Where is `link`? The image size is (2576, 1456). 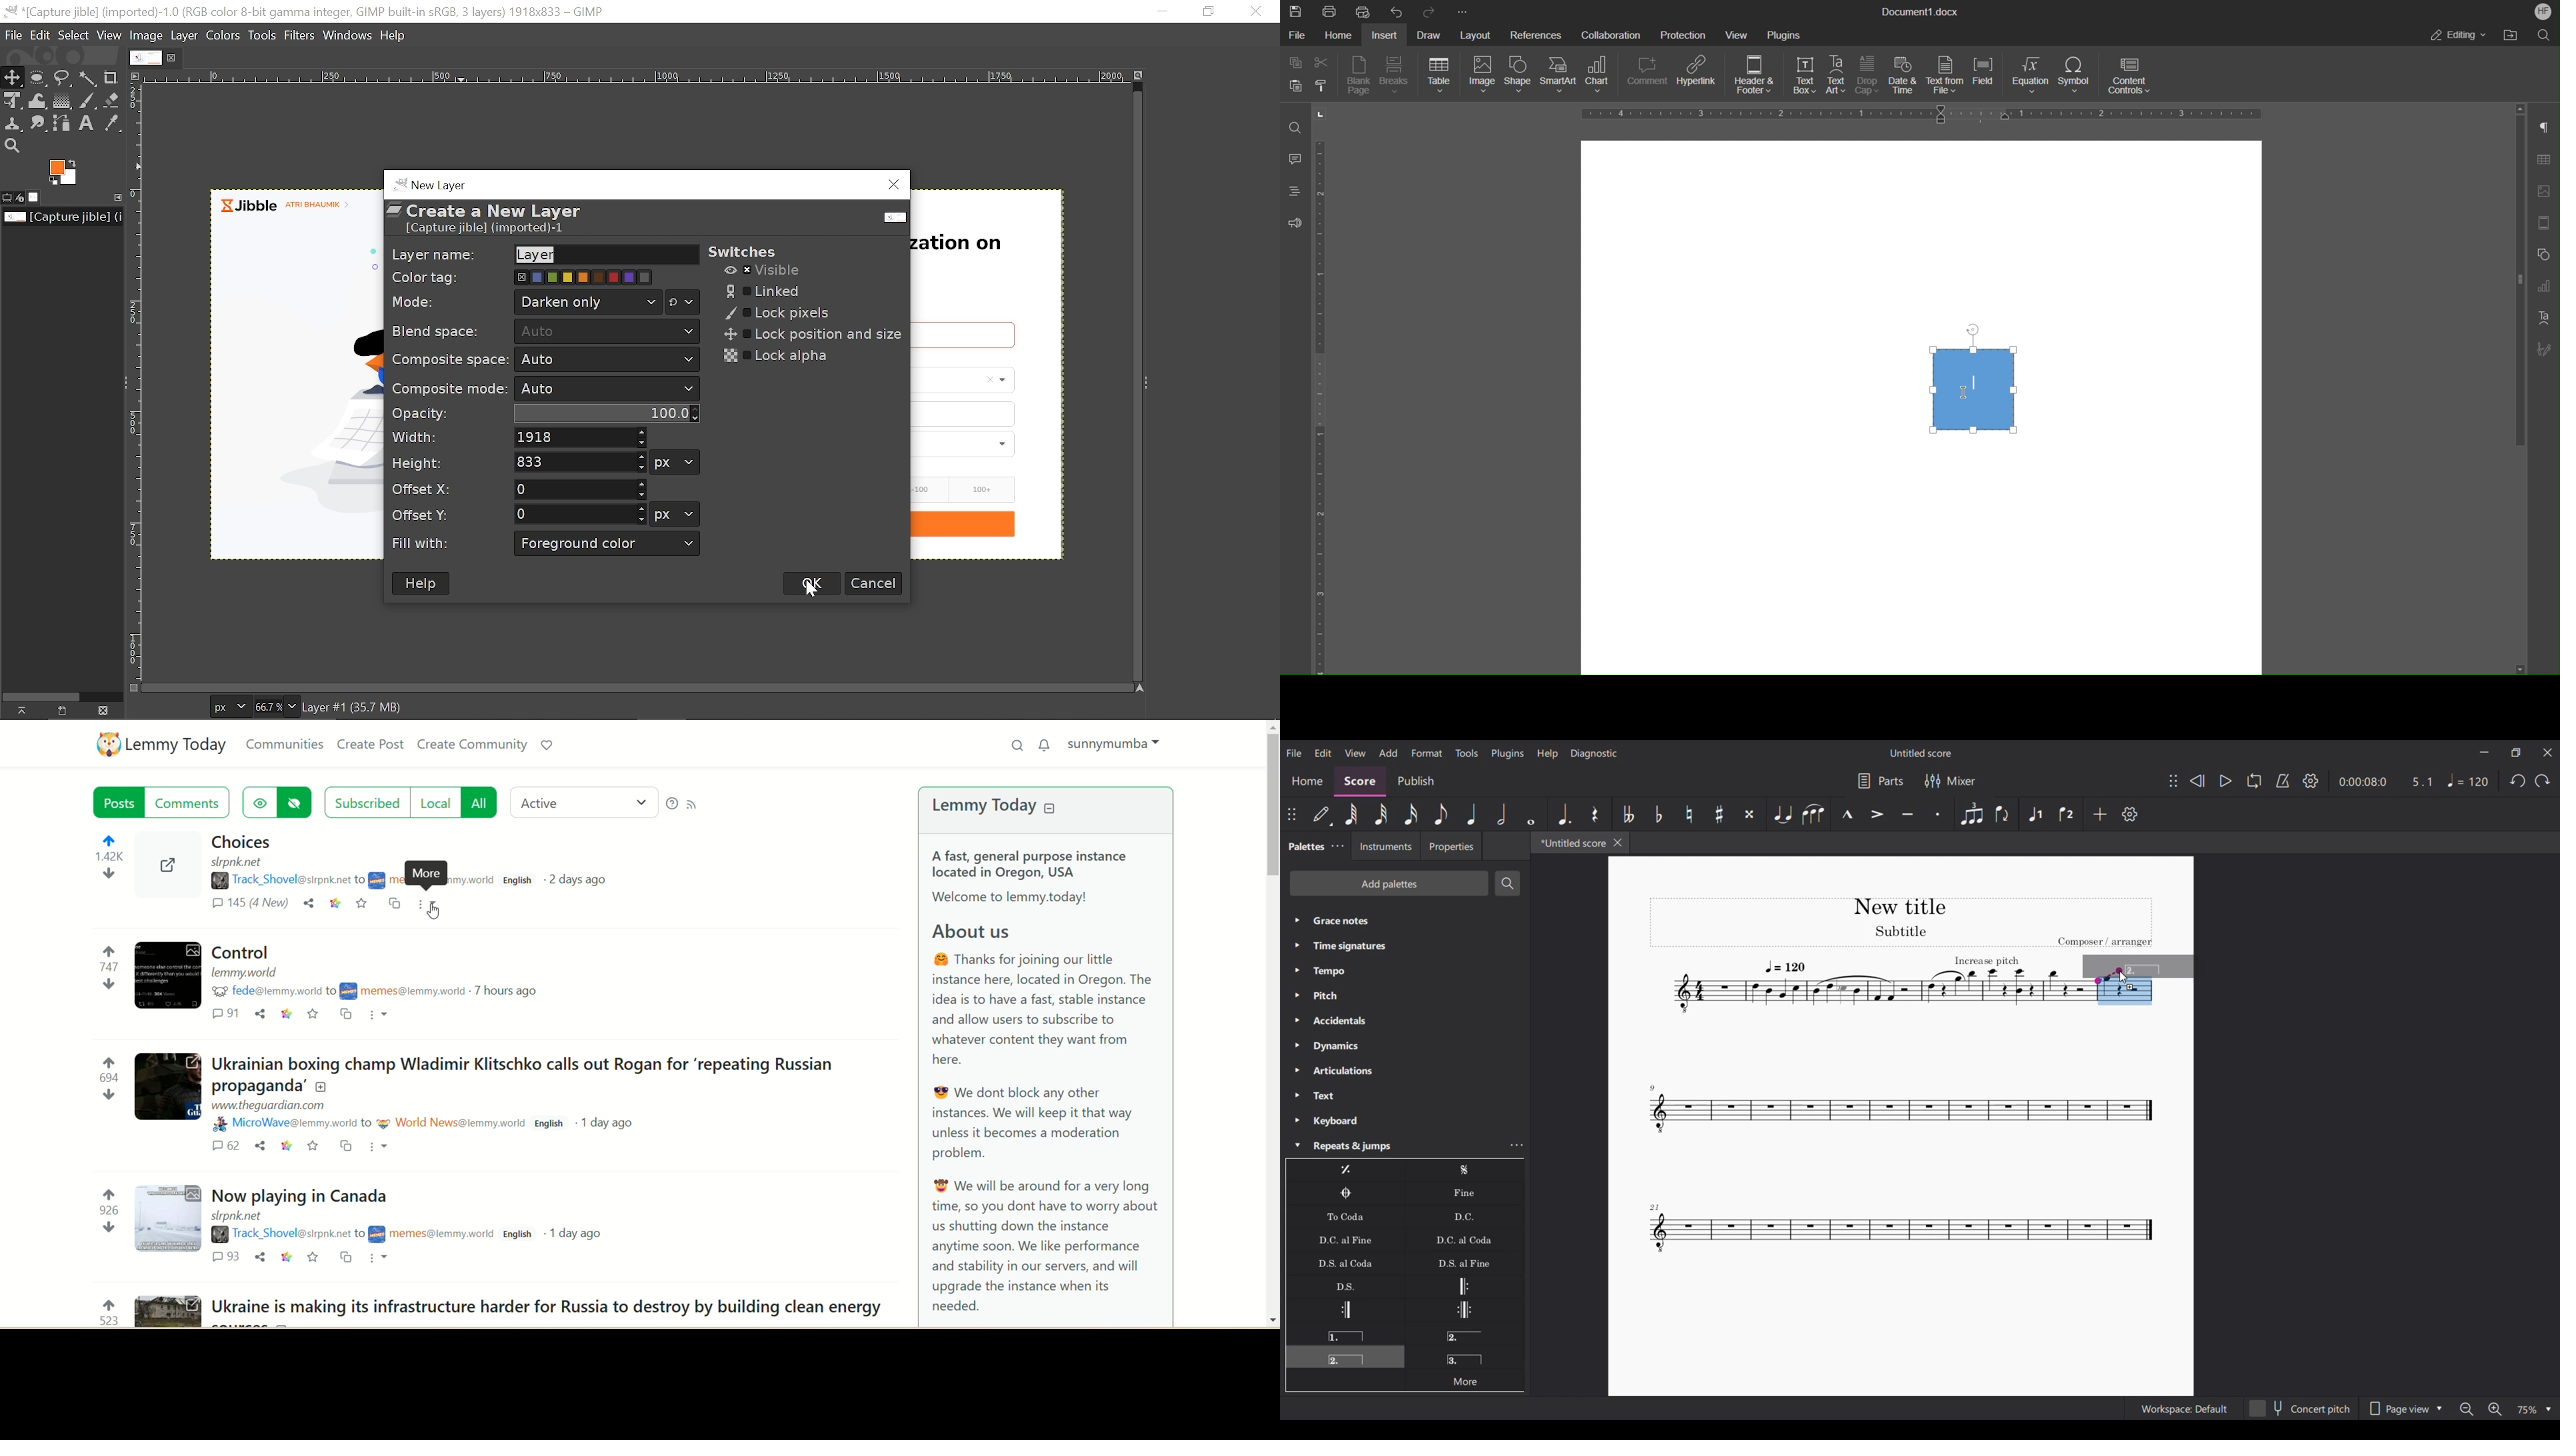 link is located at coordinates (287, 1015).